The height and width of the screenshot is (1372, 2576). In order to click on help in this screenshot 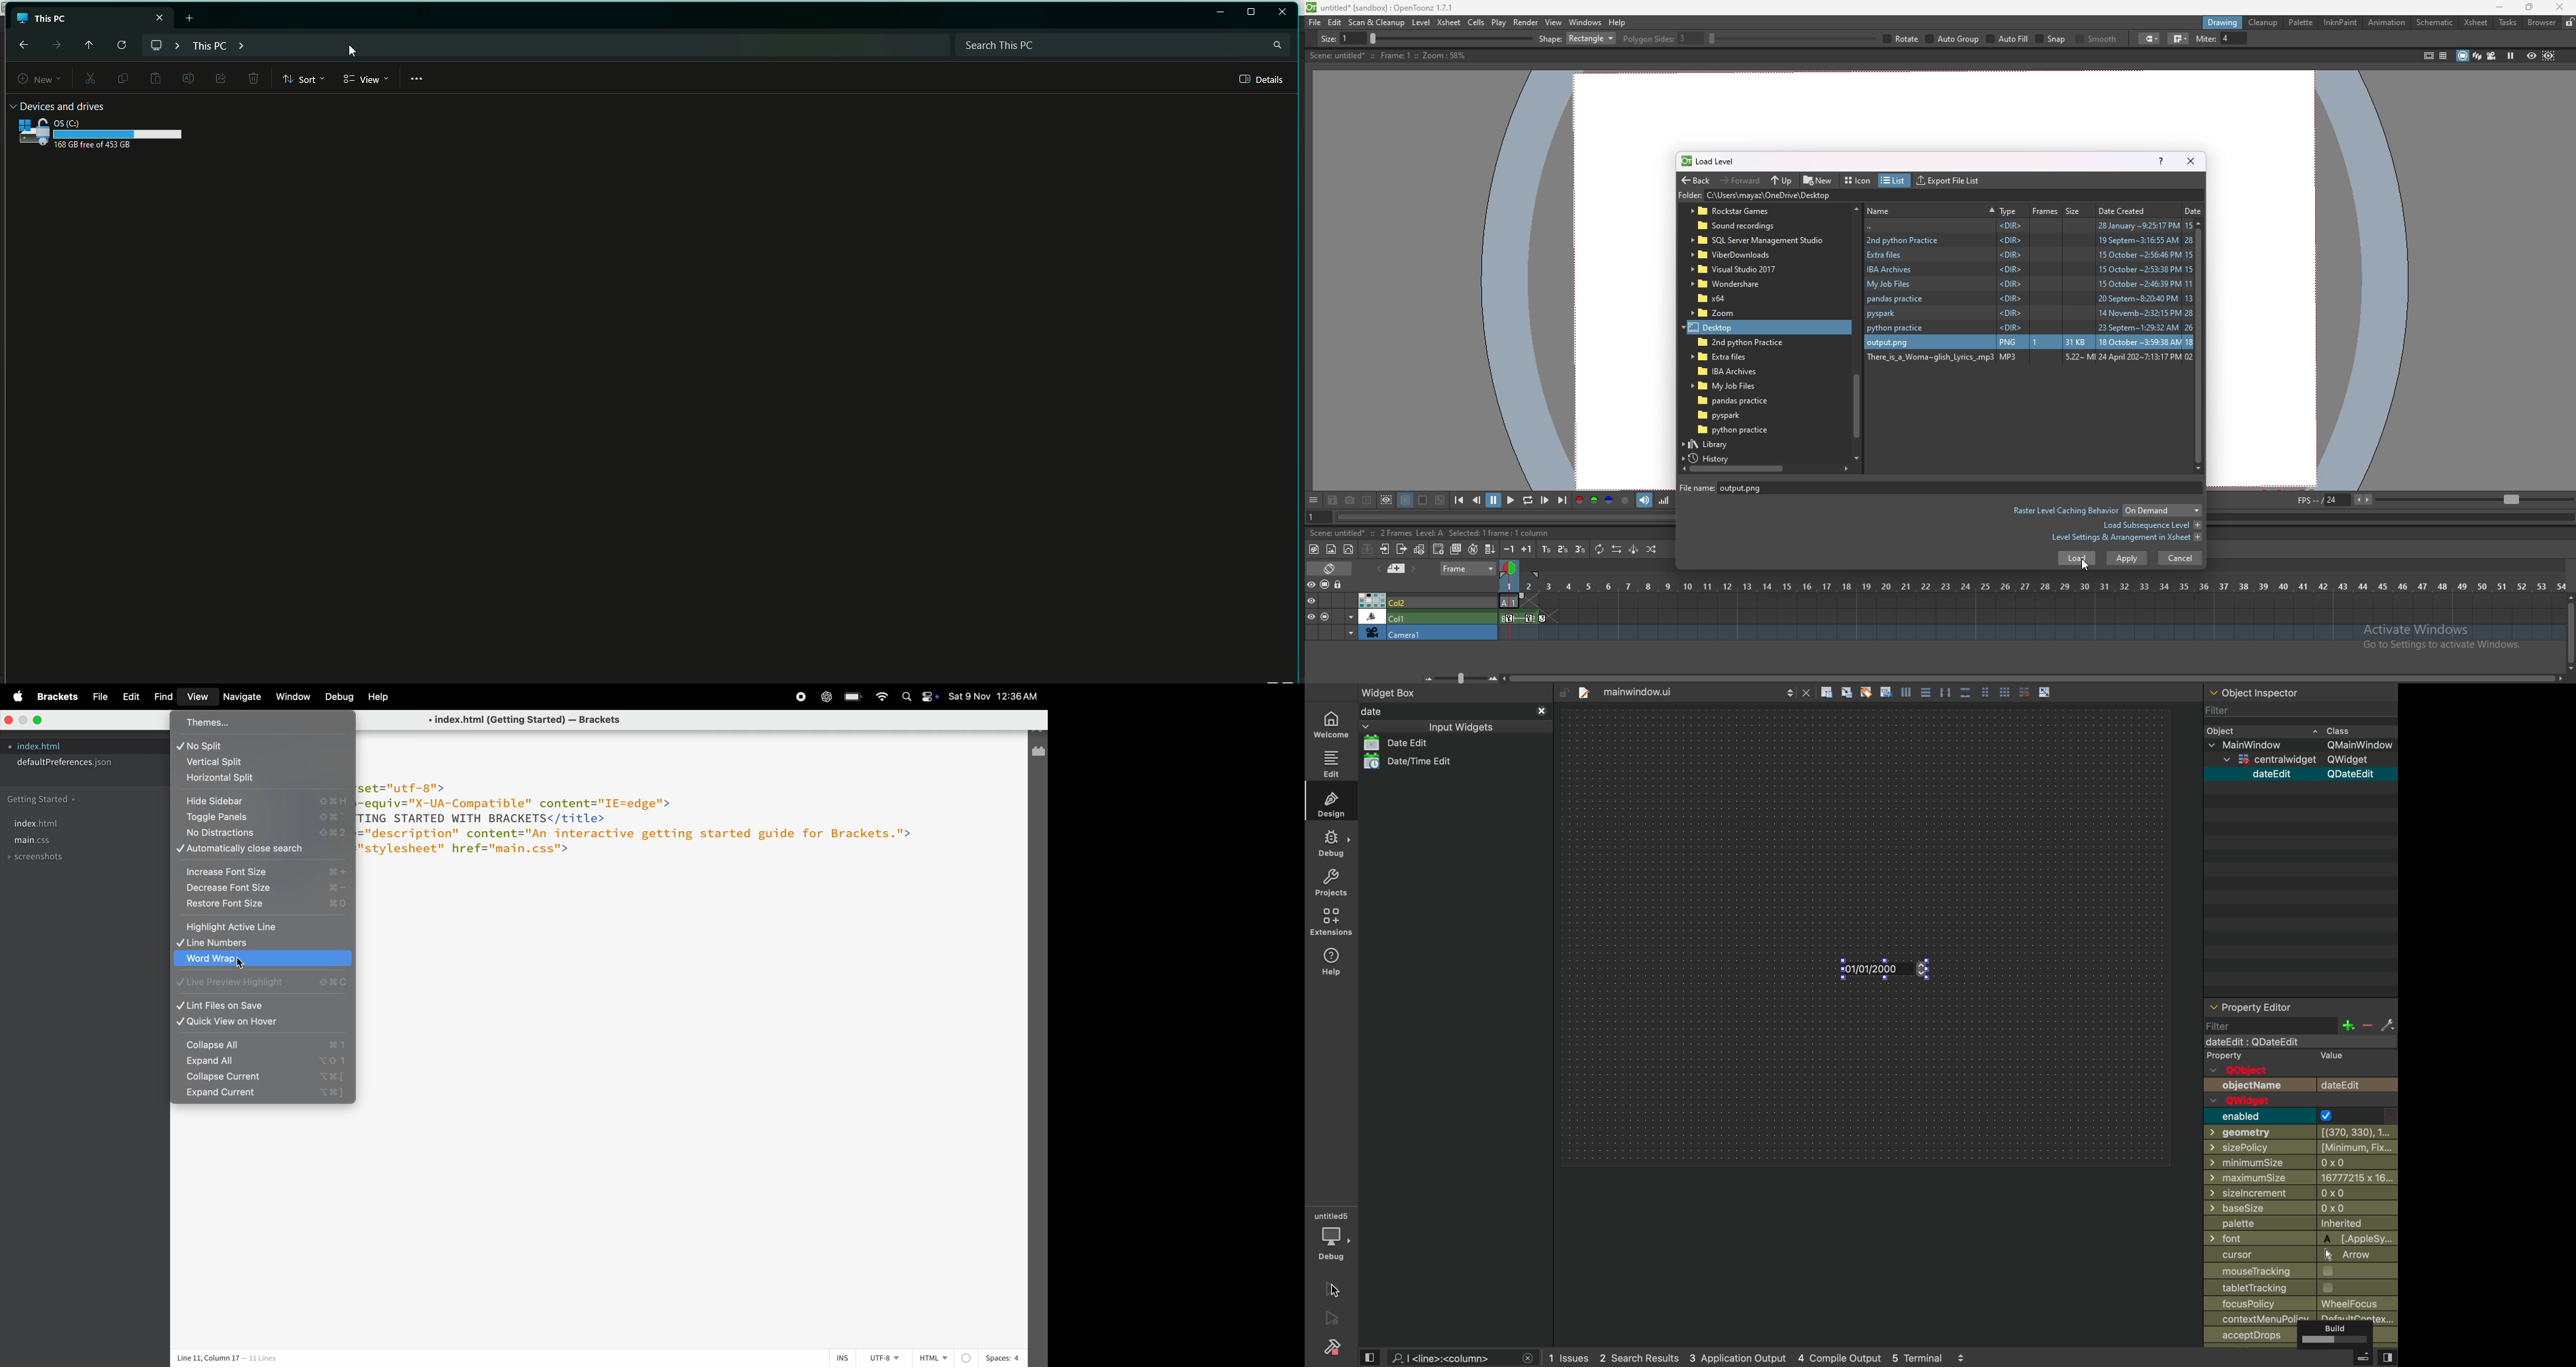, I will do `click(377, 698)`.